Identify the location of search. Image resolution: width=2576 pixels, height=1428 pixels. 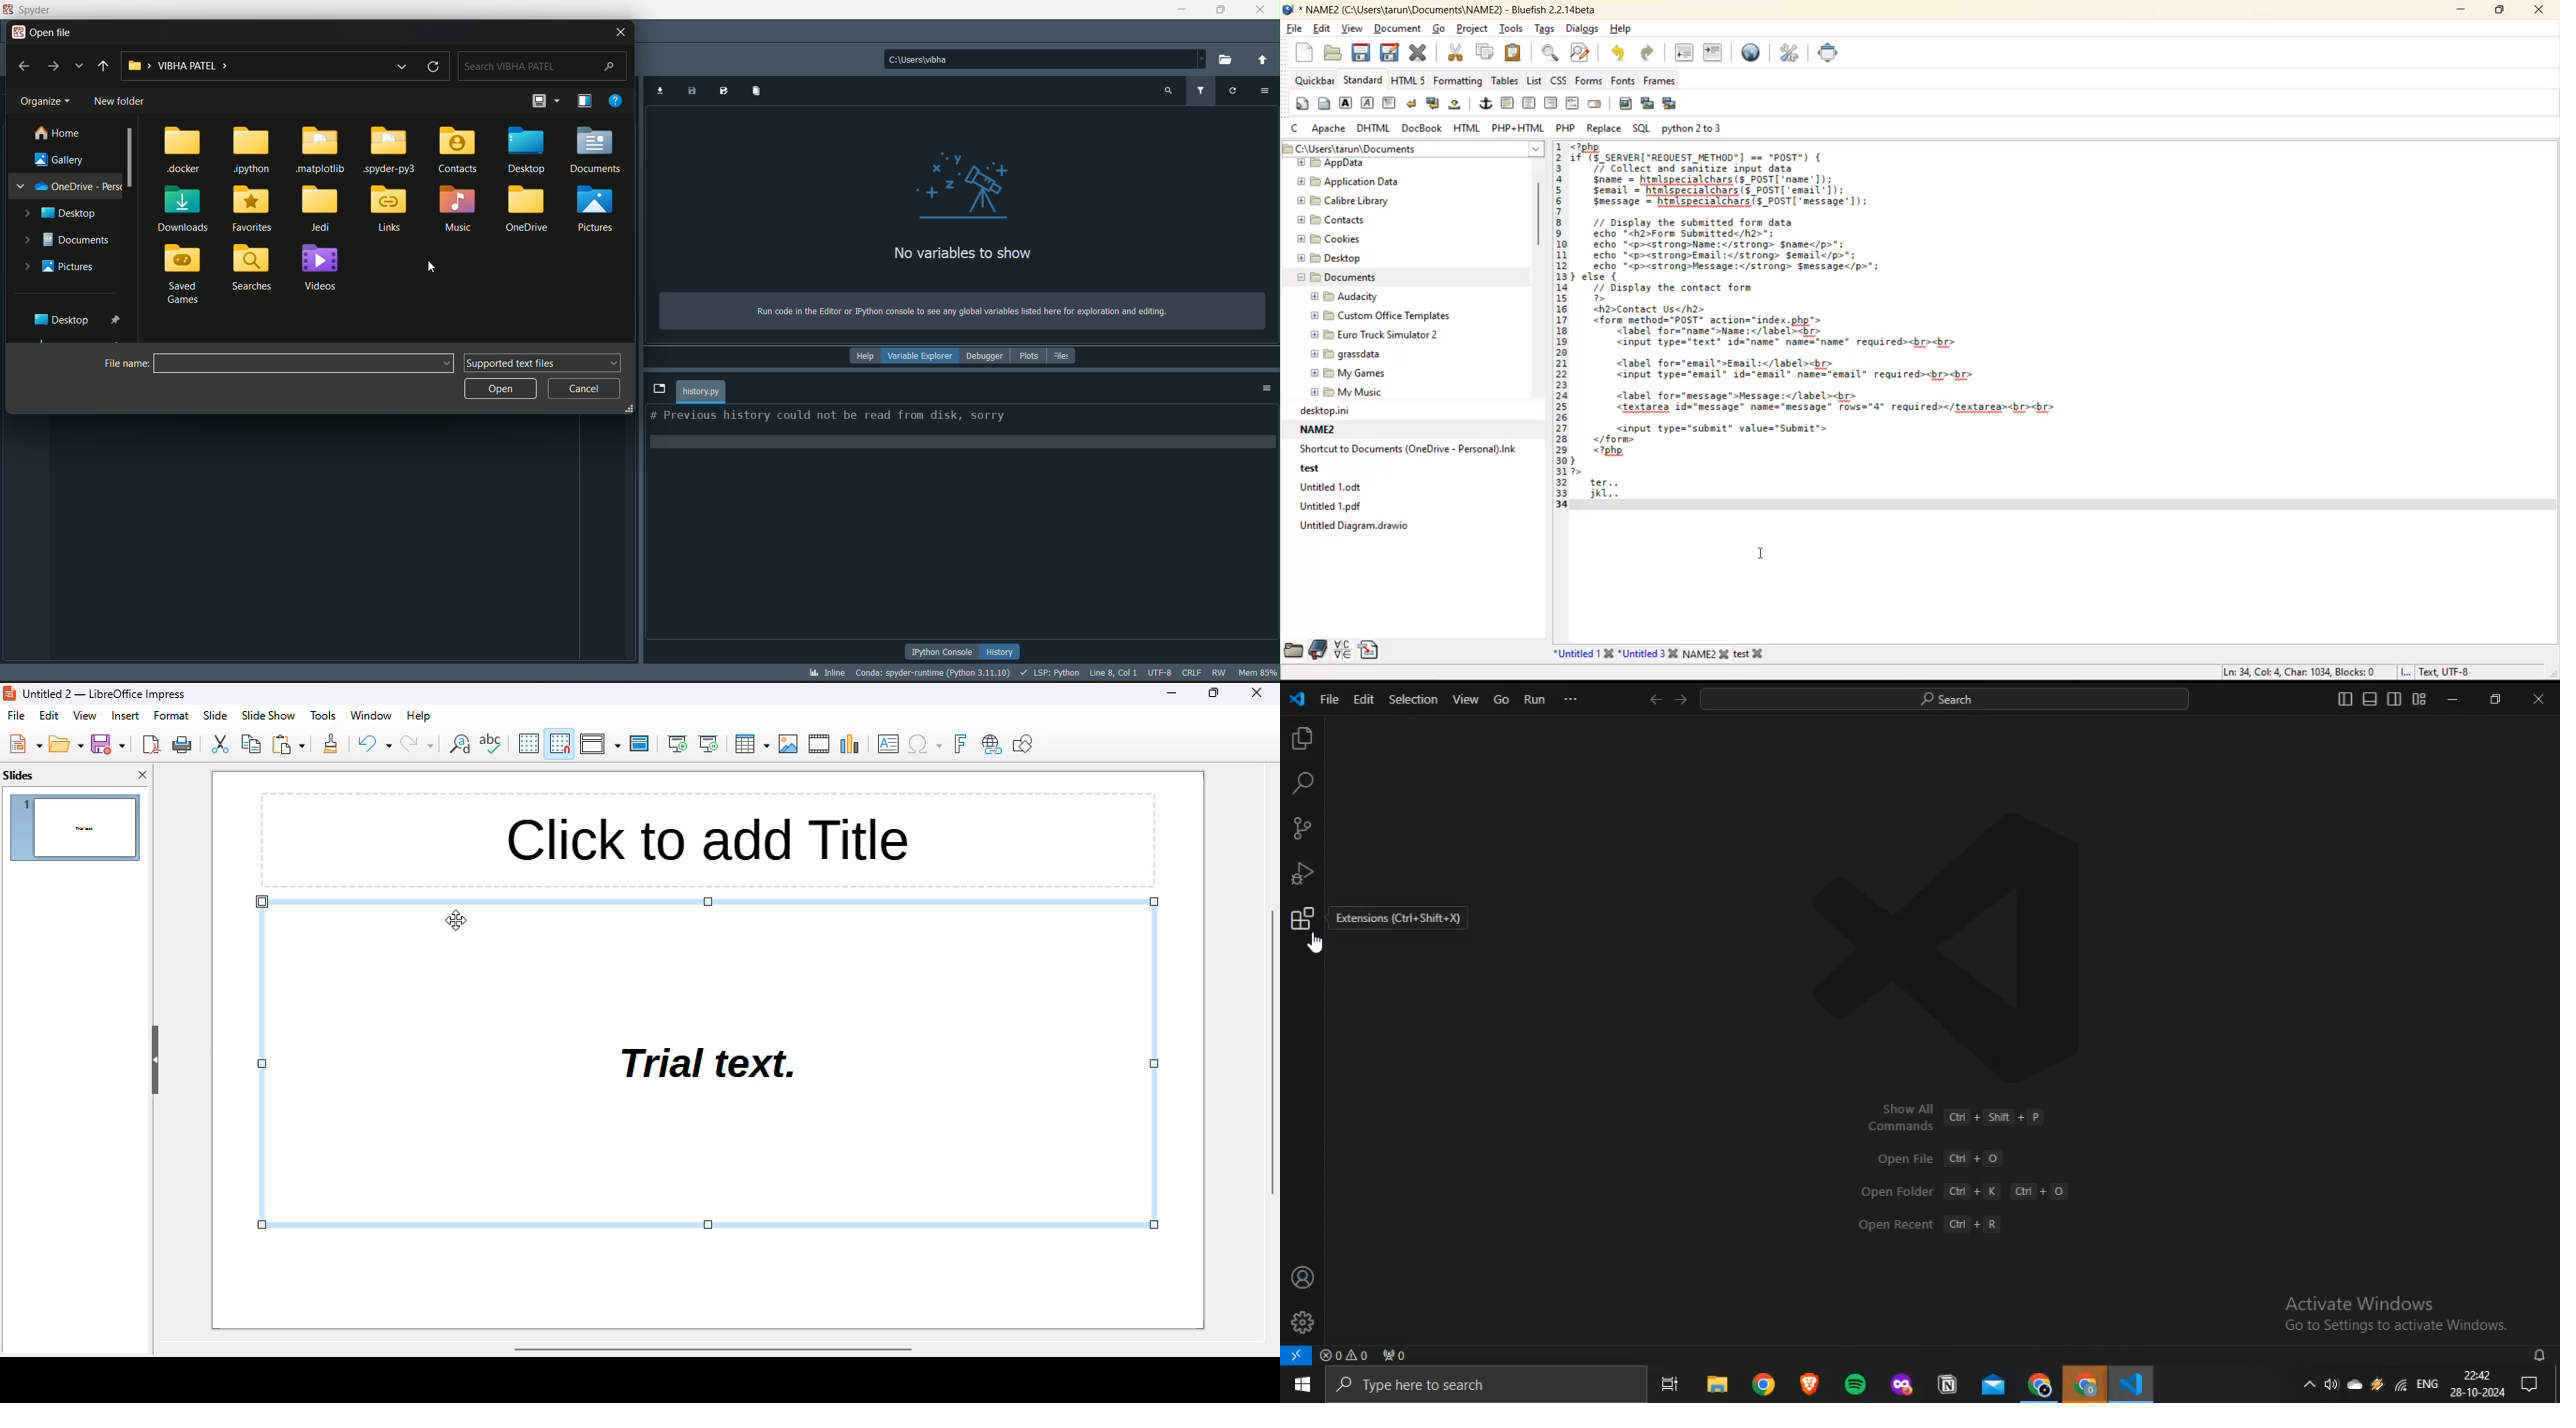
(1302, 784).